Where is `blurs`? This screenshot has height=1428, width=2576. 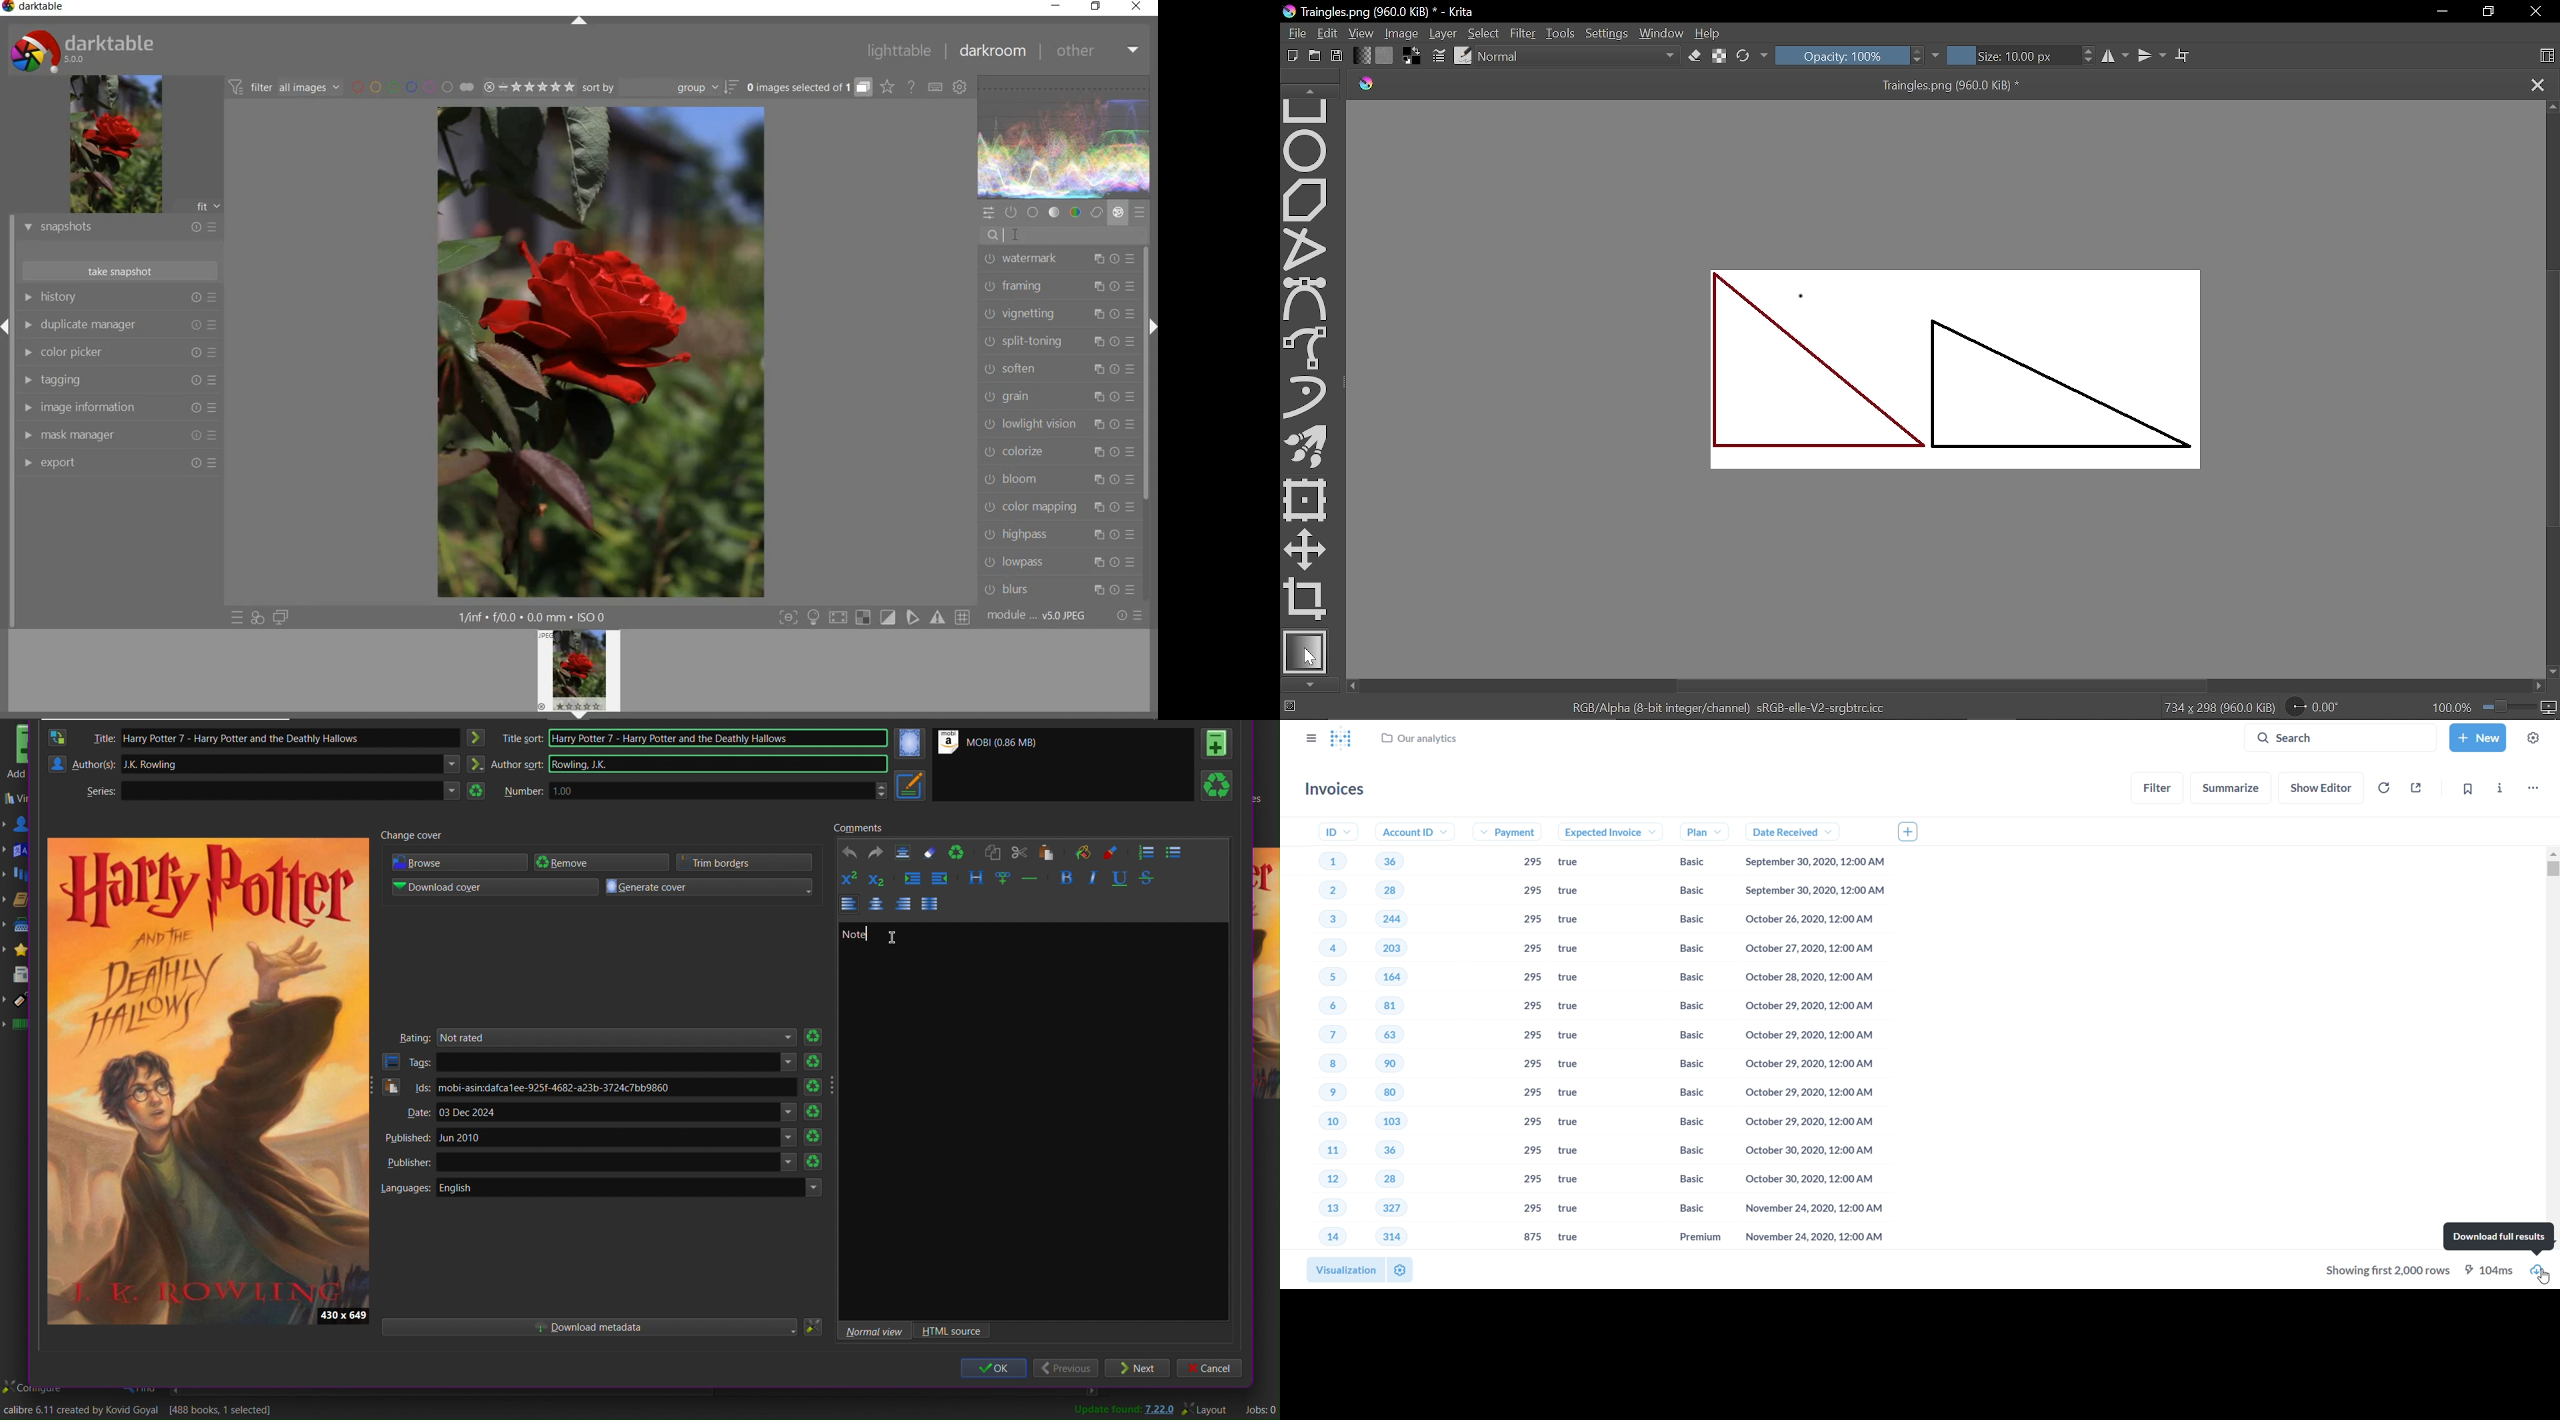 blurs is located at coordinates (1061, 588).